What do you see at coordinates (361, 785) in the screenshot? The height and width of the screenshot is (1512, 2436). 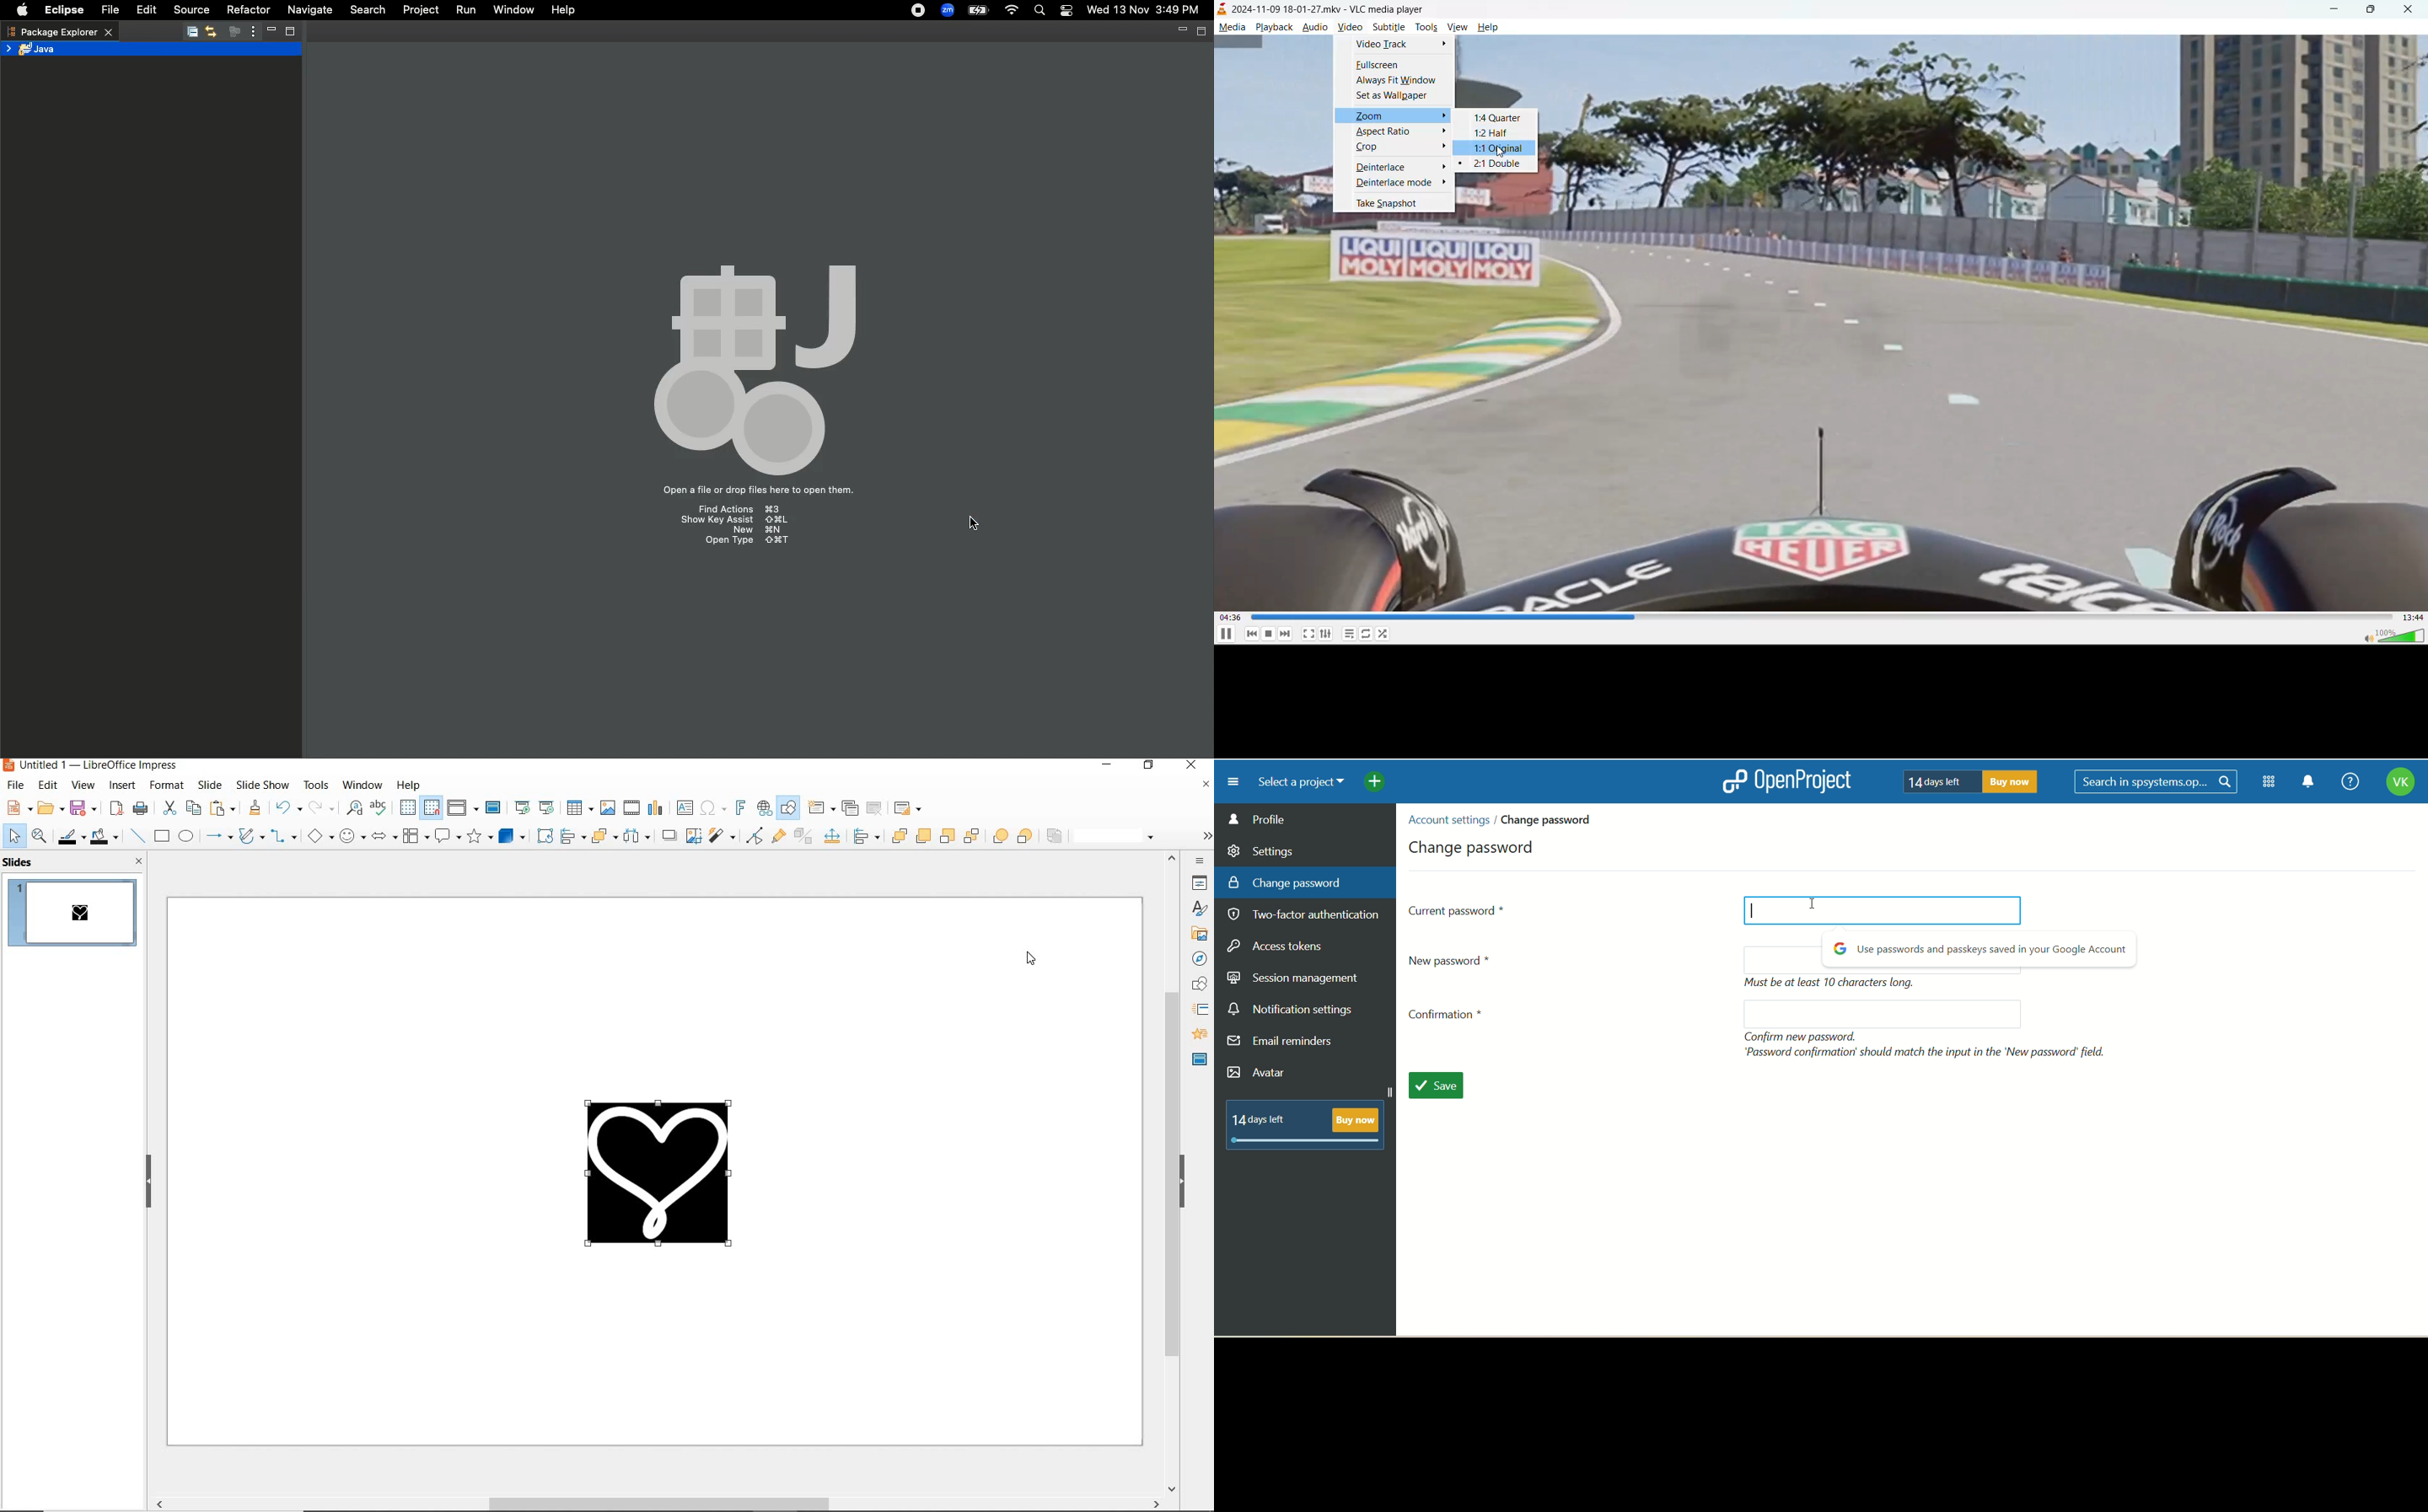 I see `window` at bounding box center [361, 785].